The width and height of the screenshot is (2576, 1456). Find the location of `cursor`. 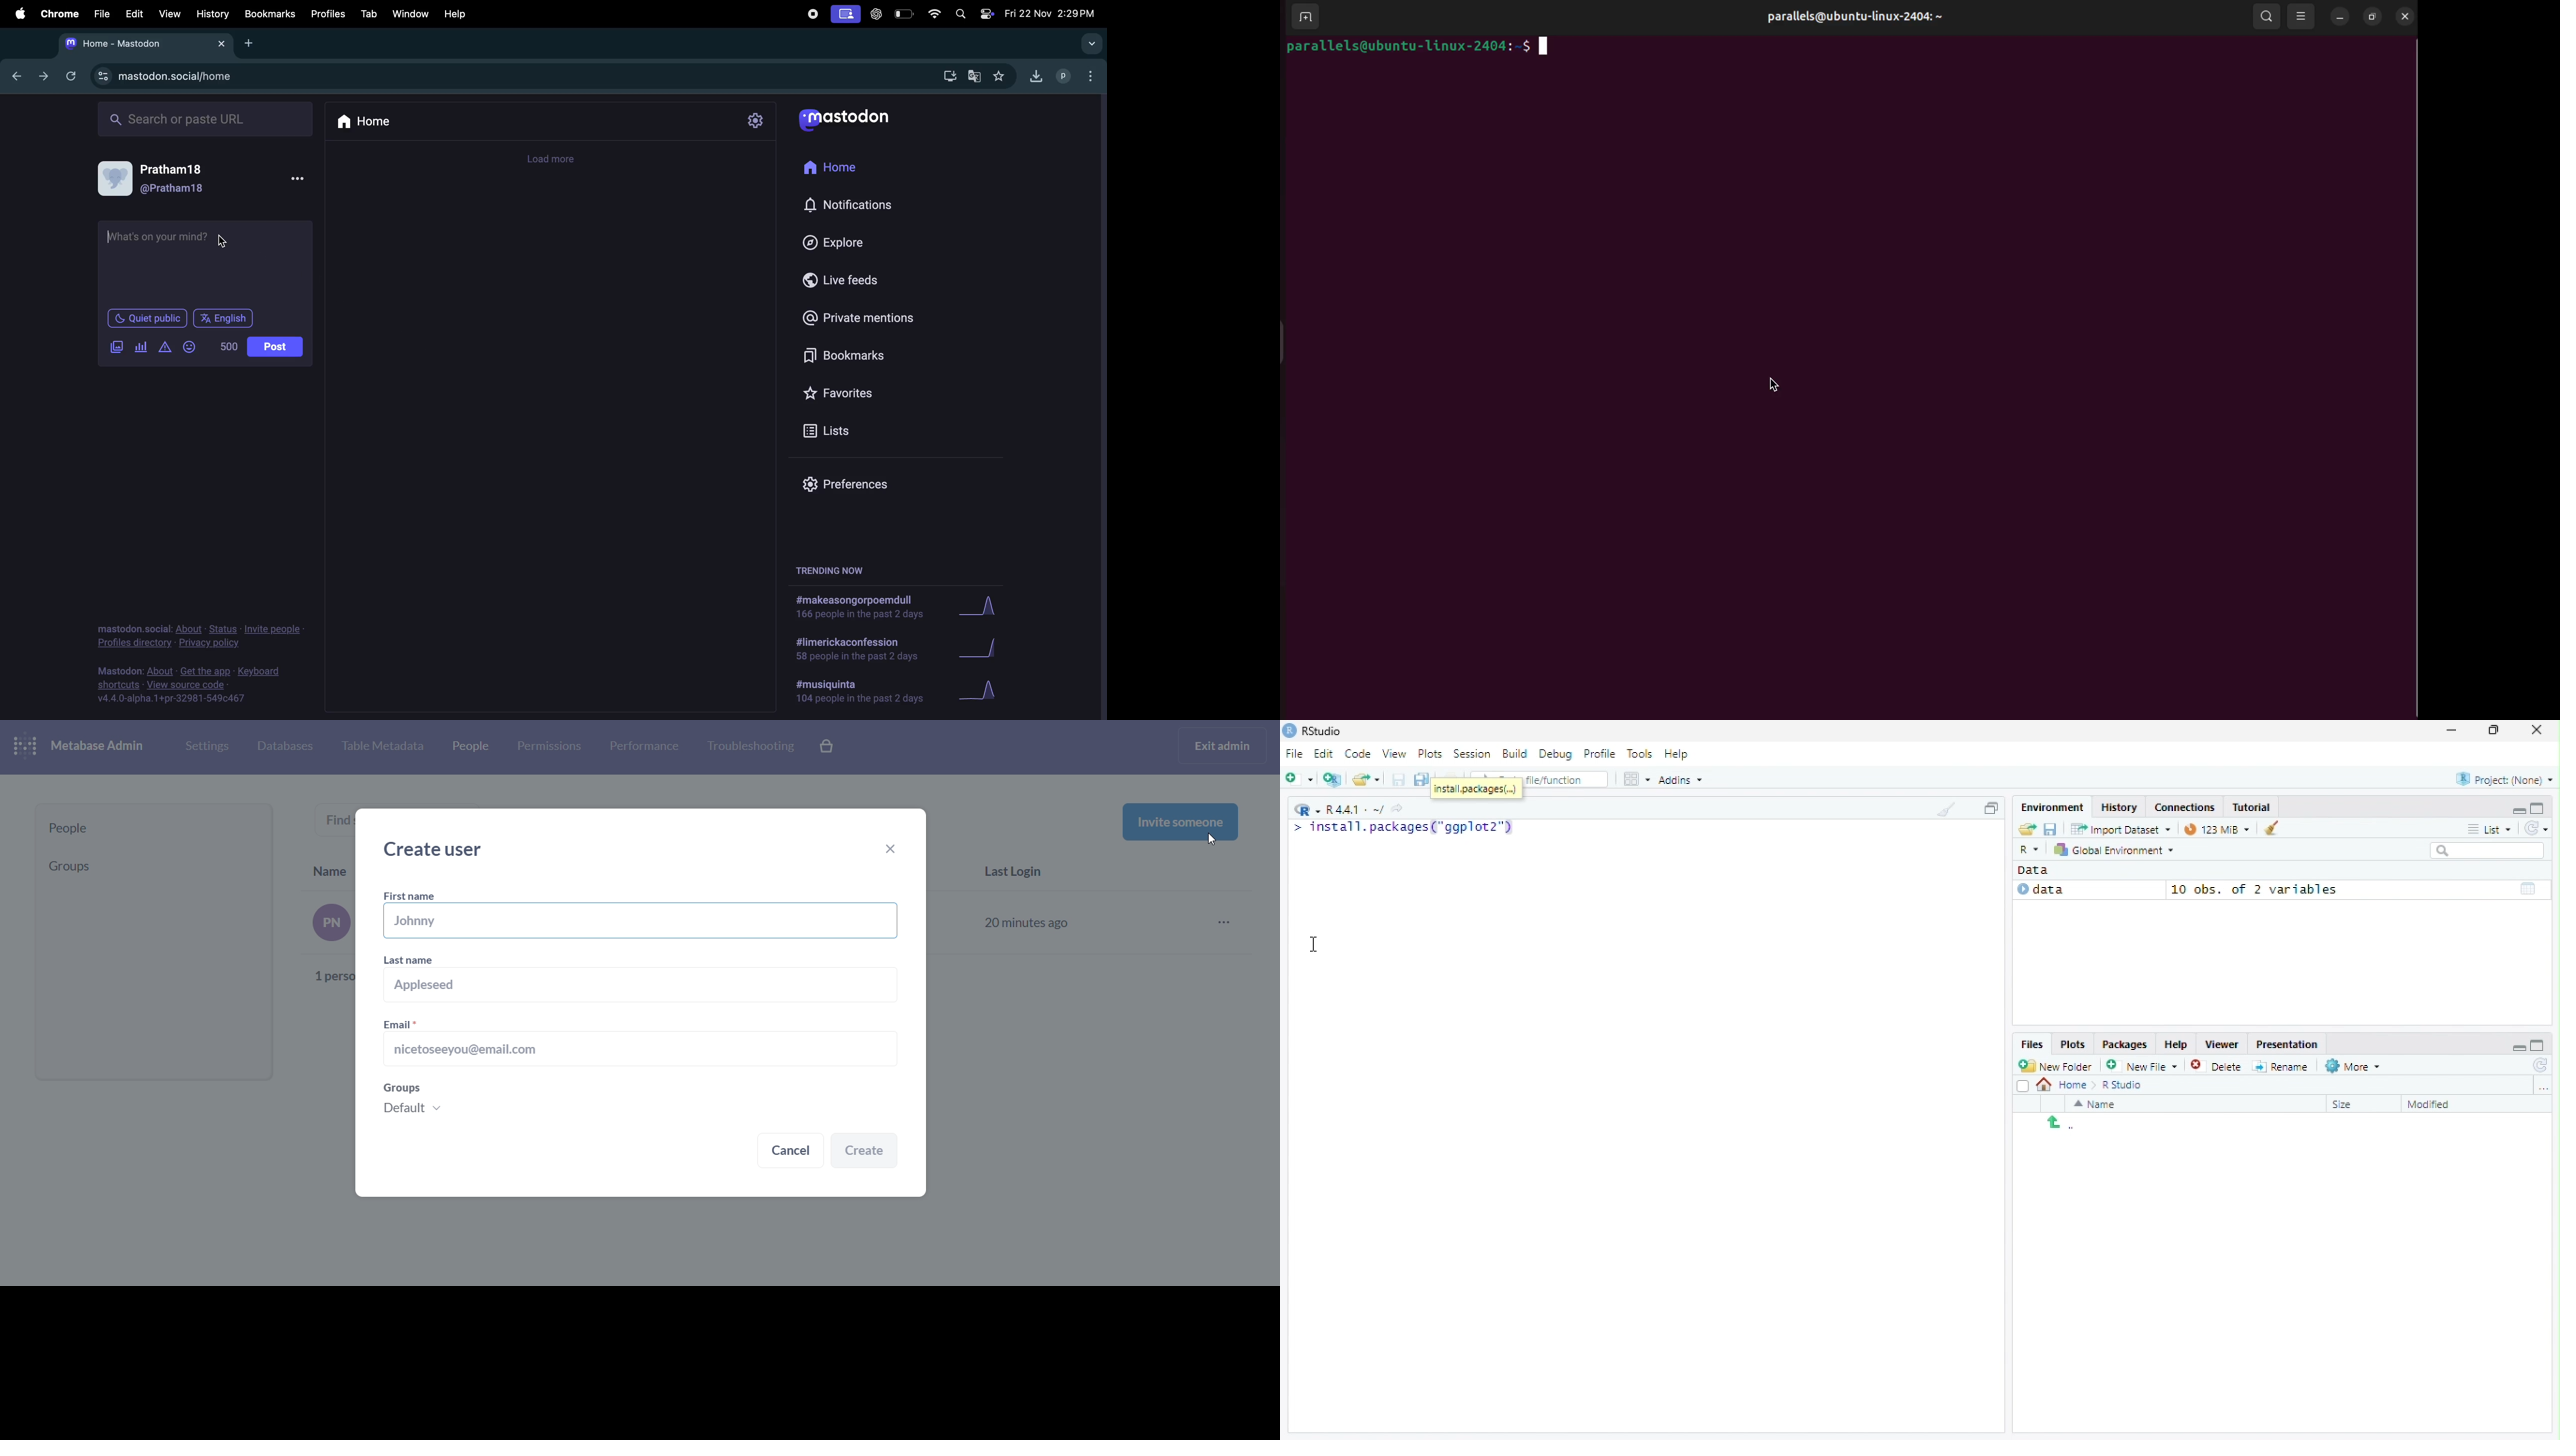

cursor is located at coordinates (226, 243).